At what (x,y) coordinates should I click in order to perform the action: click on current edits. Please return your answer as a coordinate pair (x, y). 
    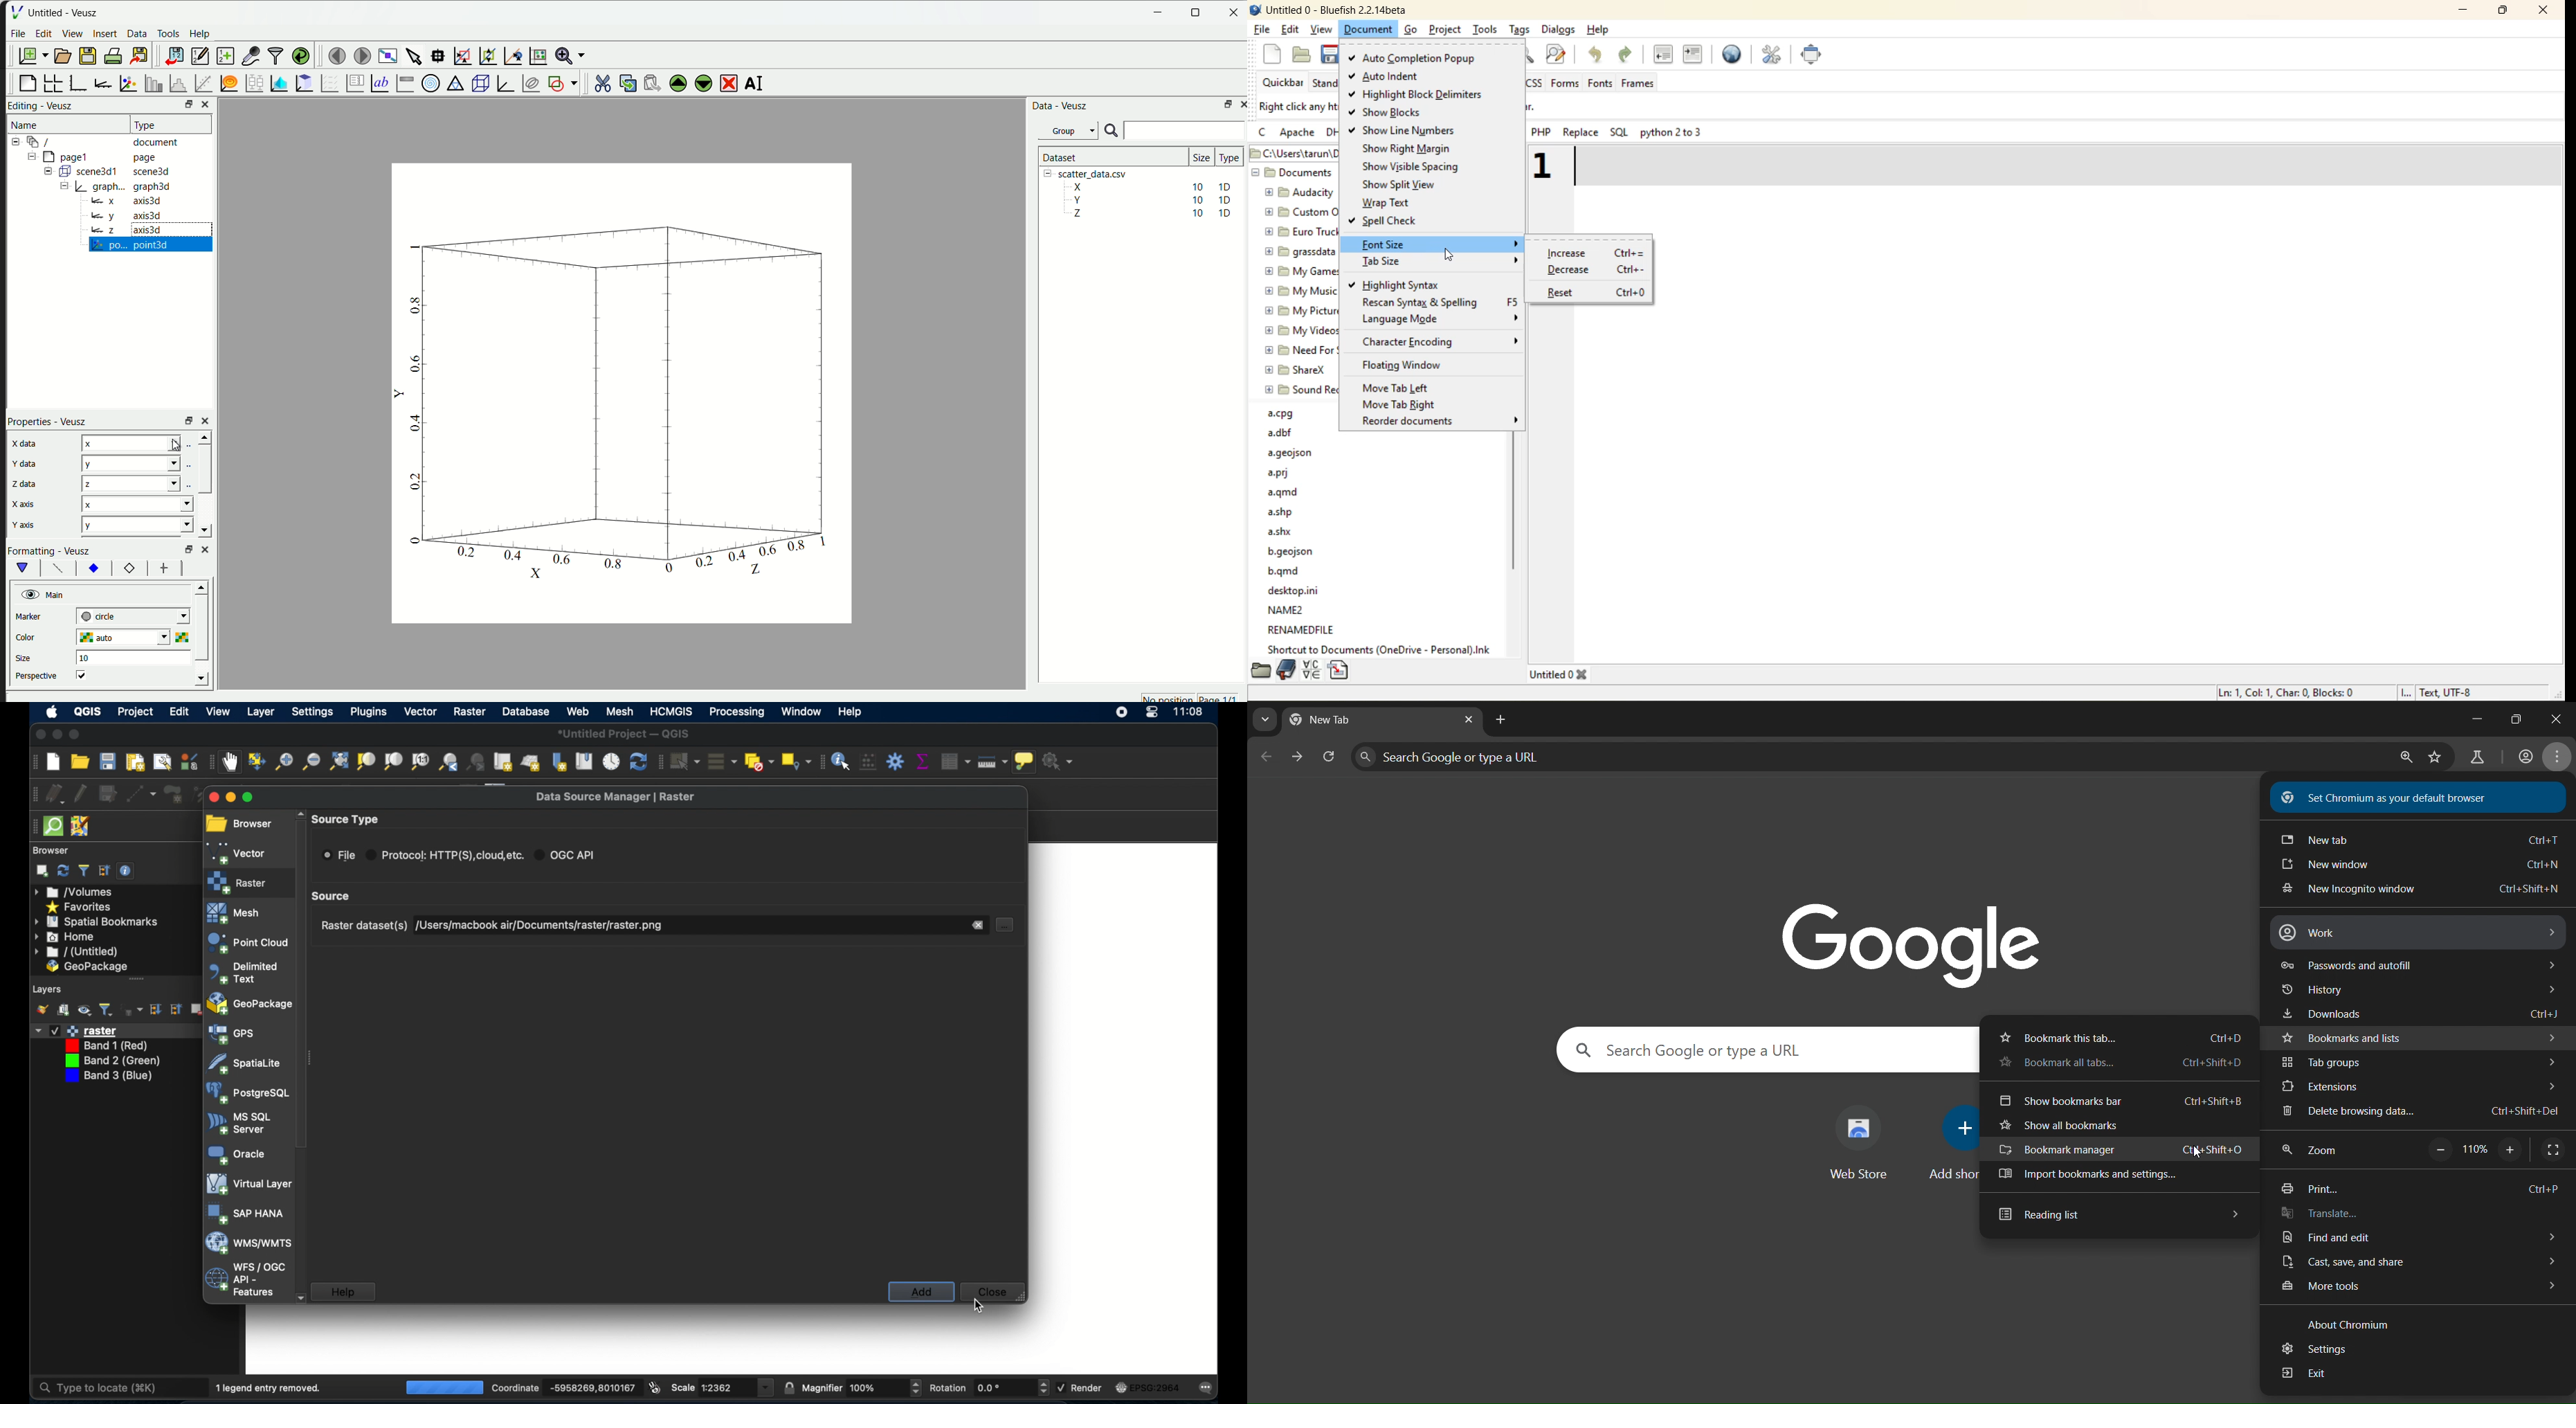
    Looking at the image, I should click on (55, 794).